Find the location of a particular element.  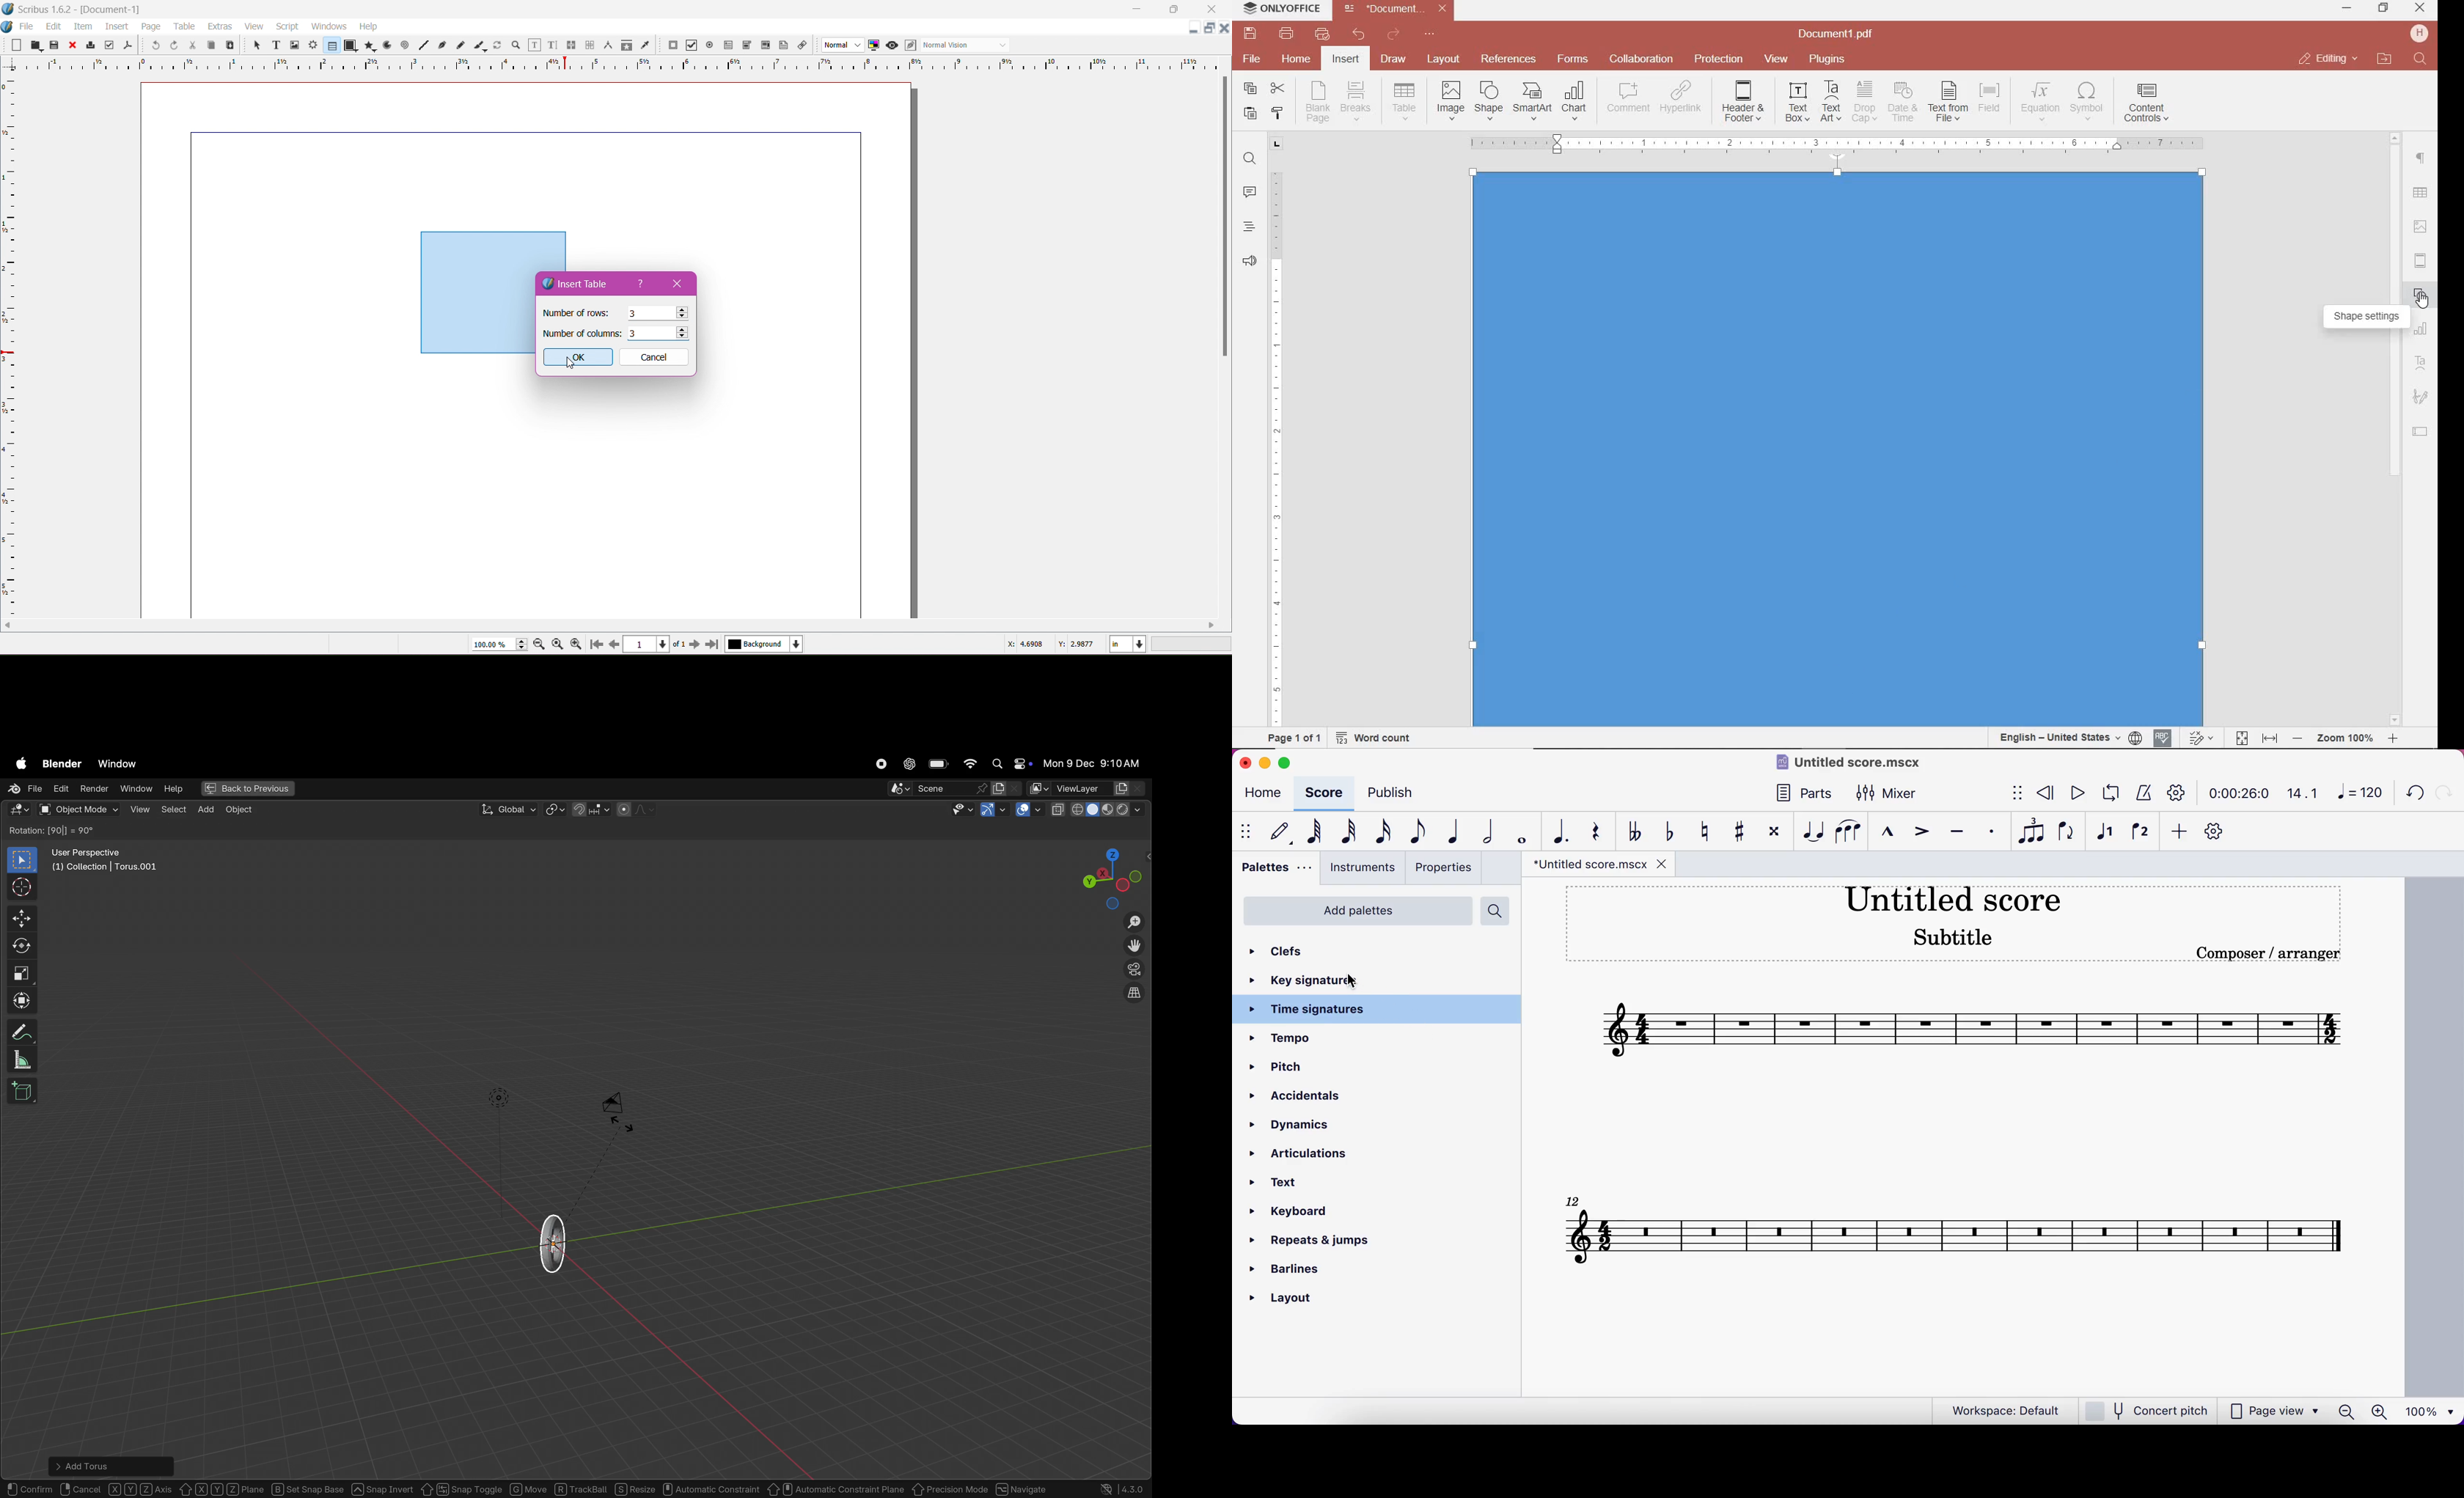

Zoom out is located at coordinates (542, 644).